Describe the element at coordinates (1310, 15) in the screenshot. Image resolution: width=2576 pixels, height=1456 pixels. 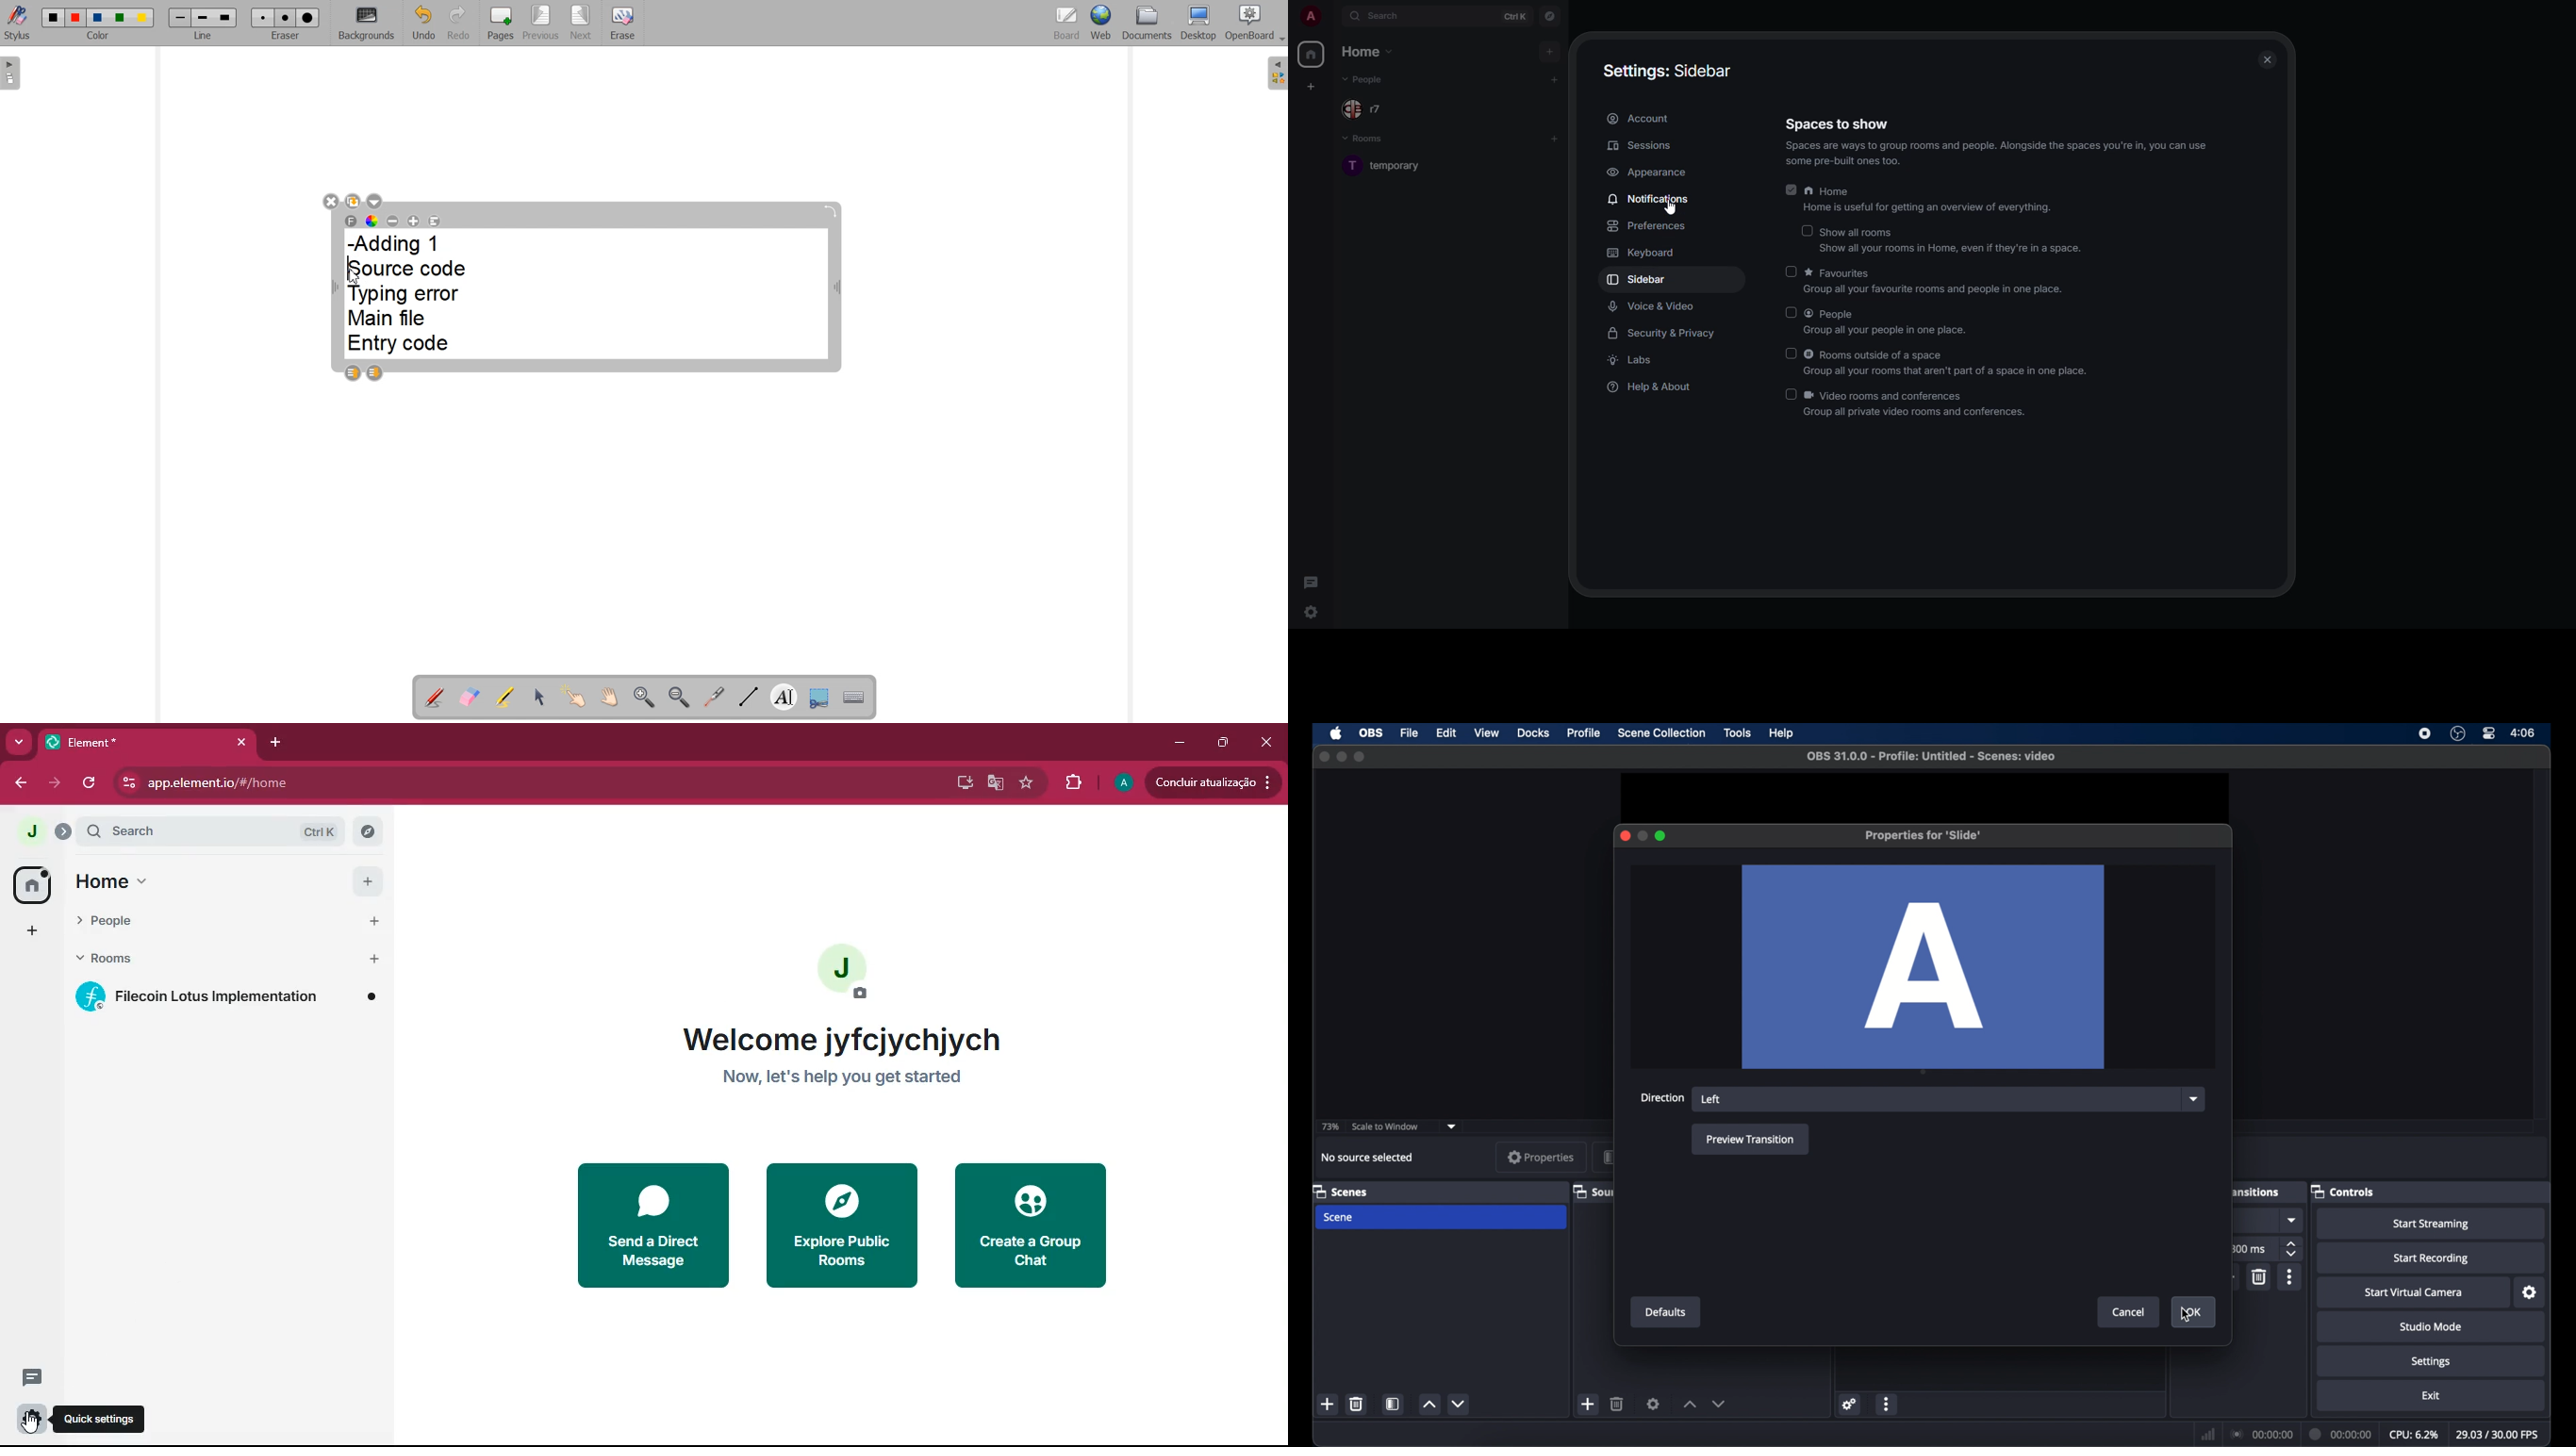
I see `profile` at that location.